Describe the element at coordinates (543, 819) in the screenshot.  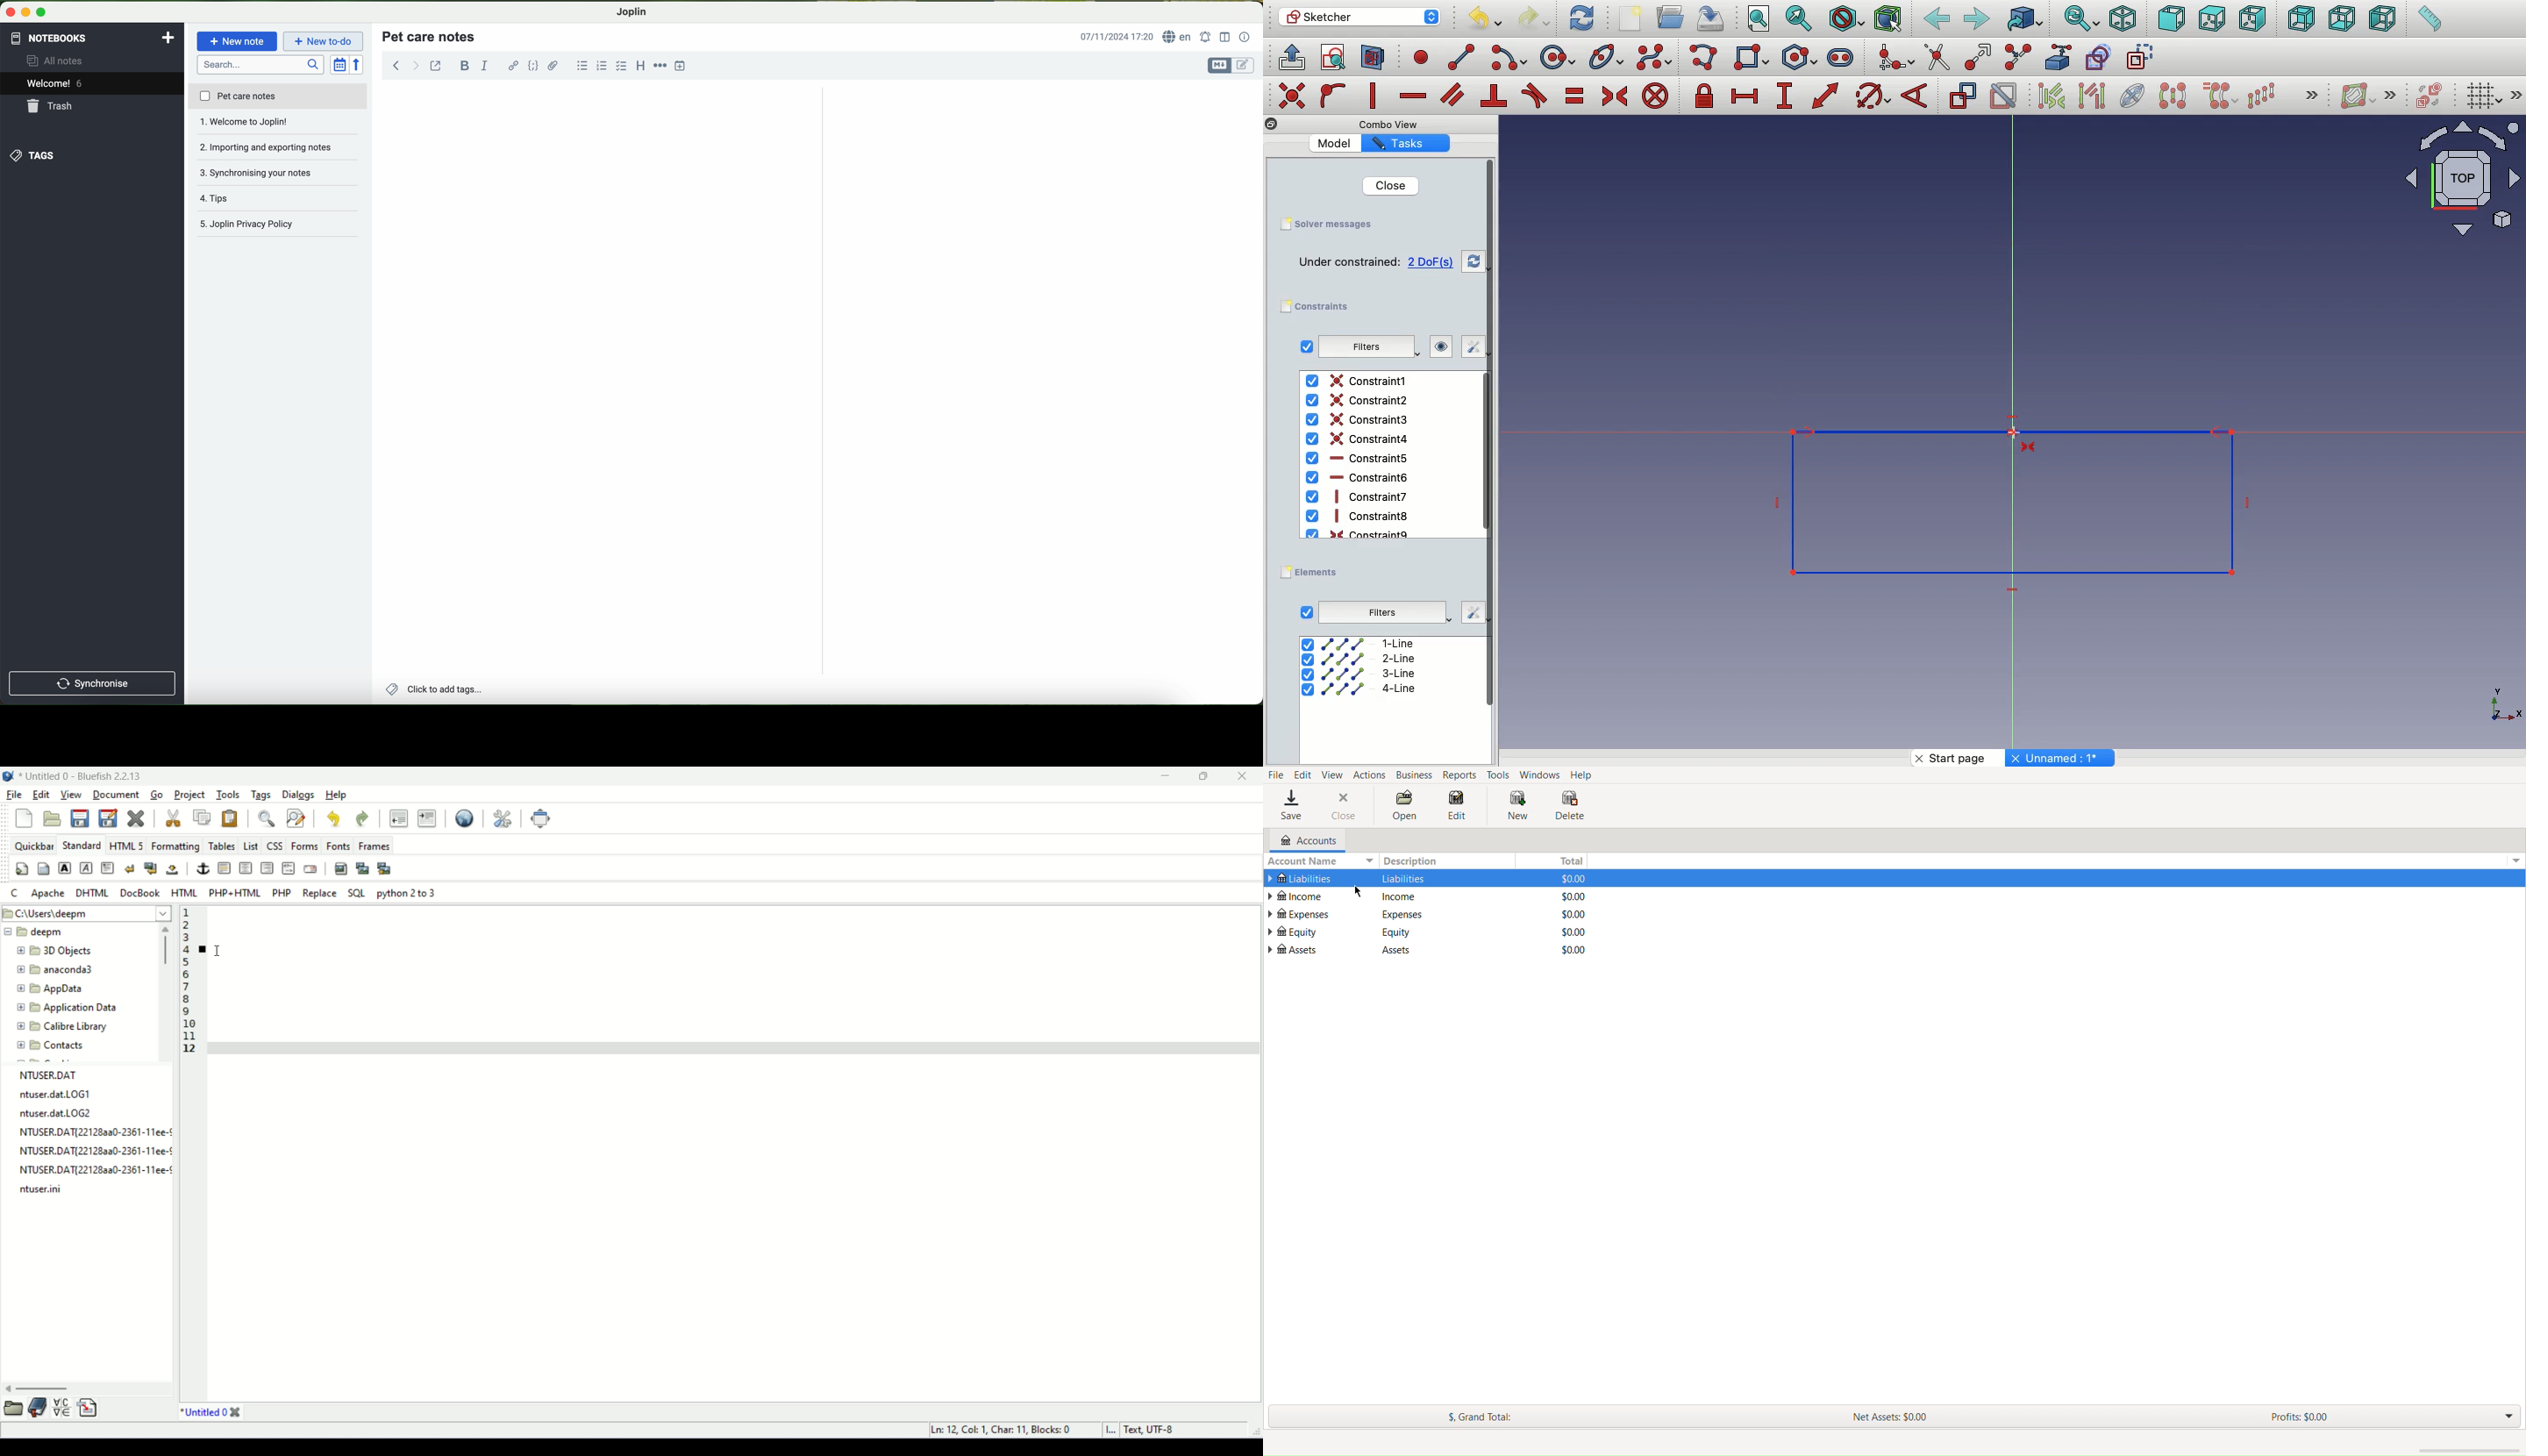
I see `fullscreen` at that location.